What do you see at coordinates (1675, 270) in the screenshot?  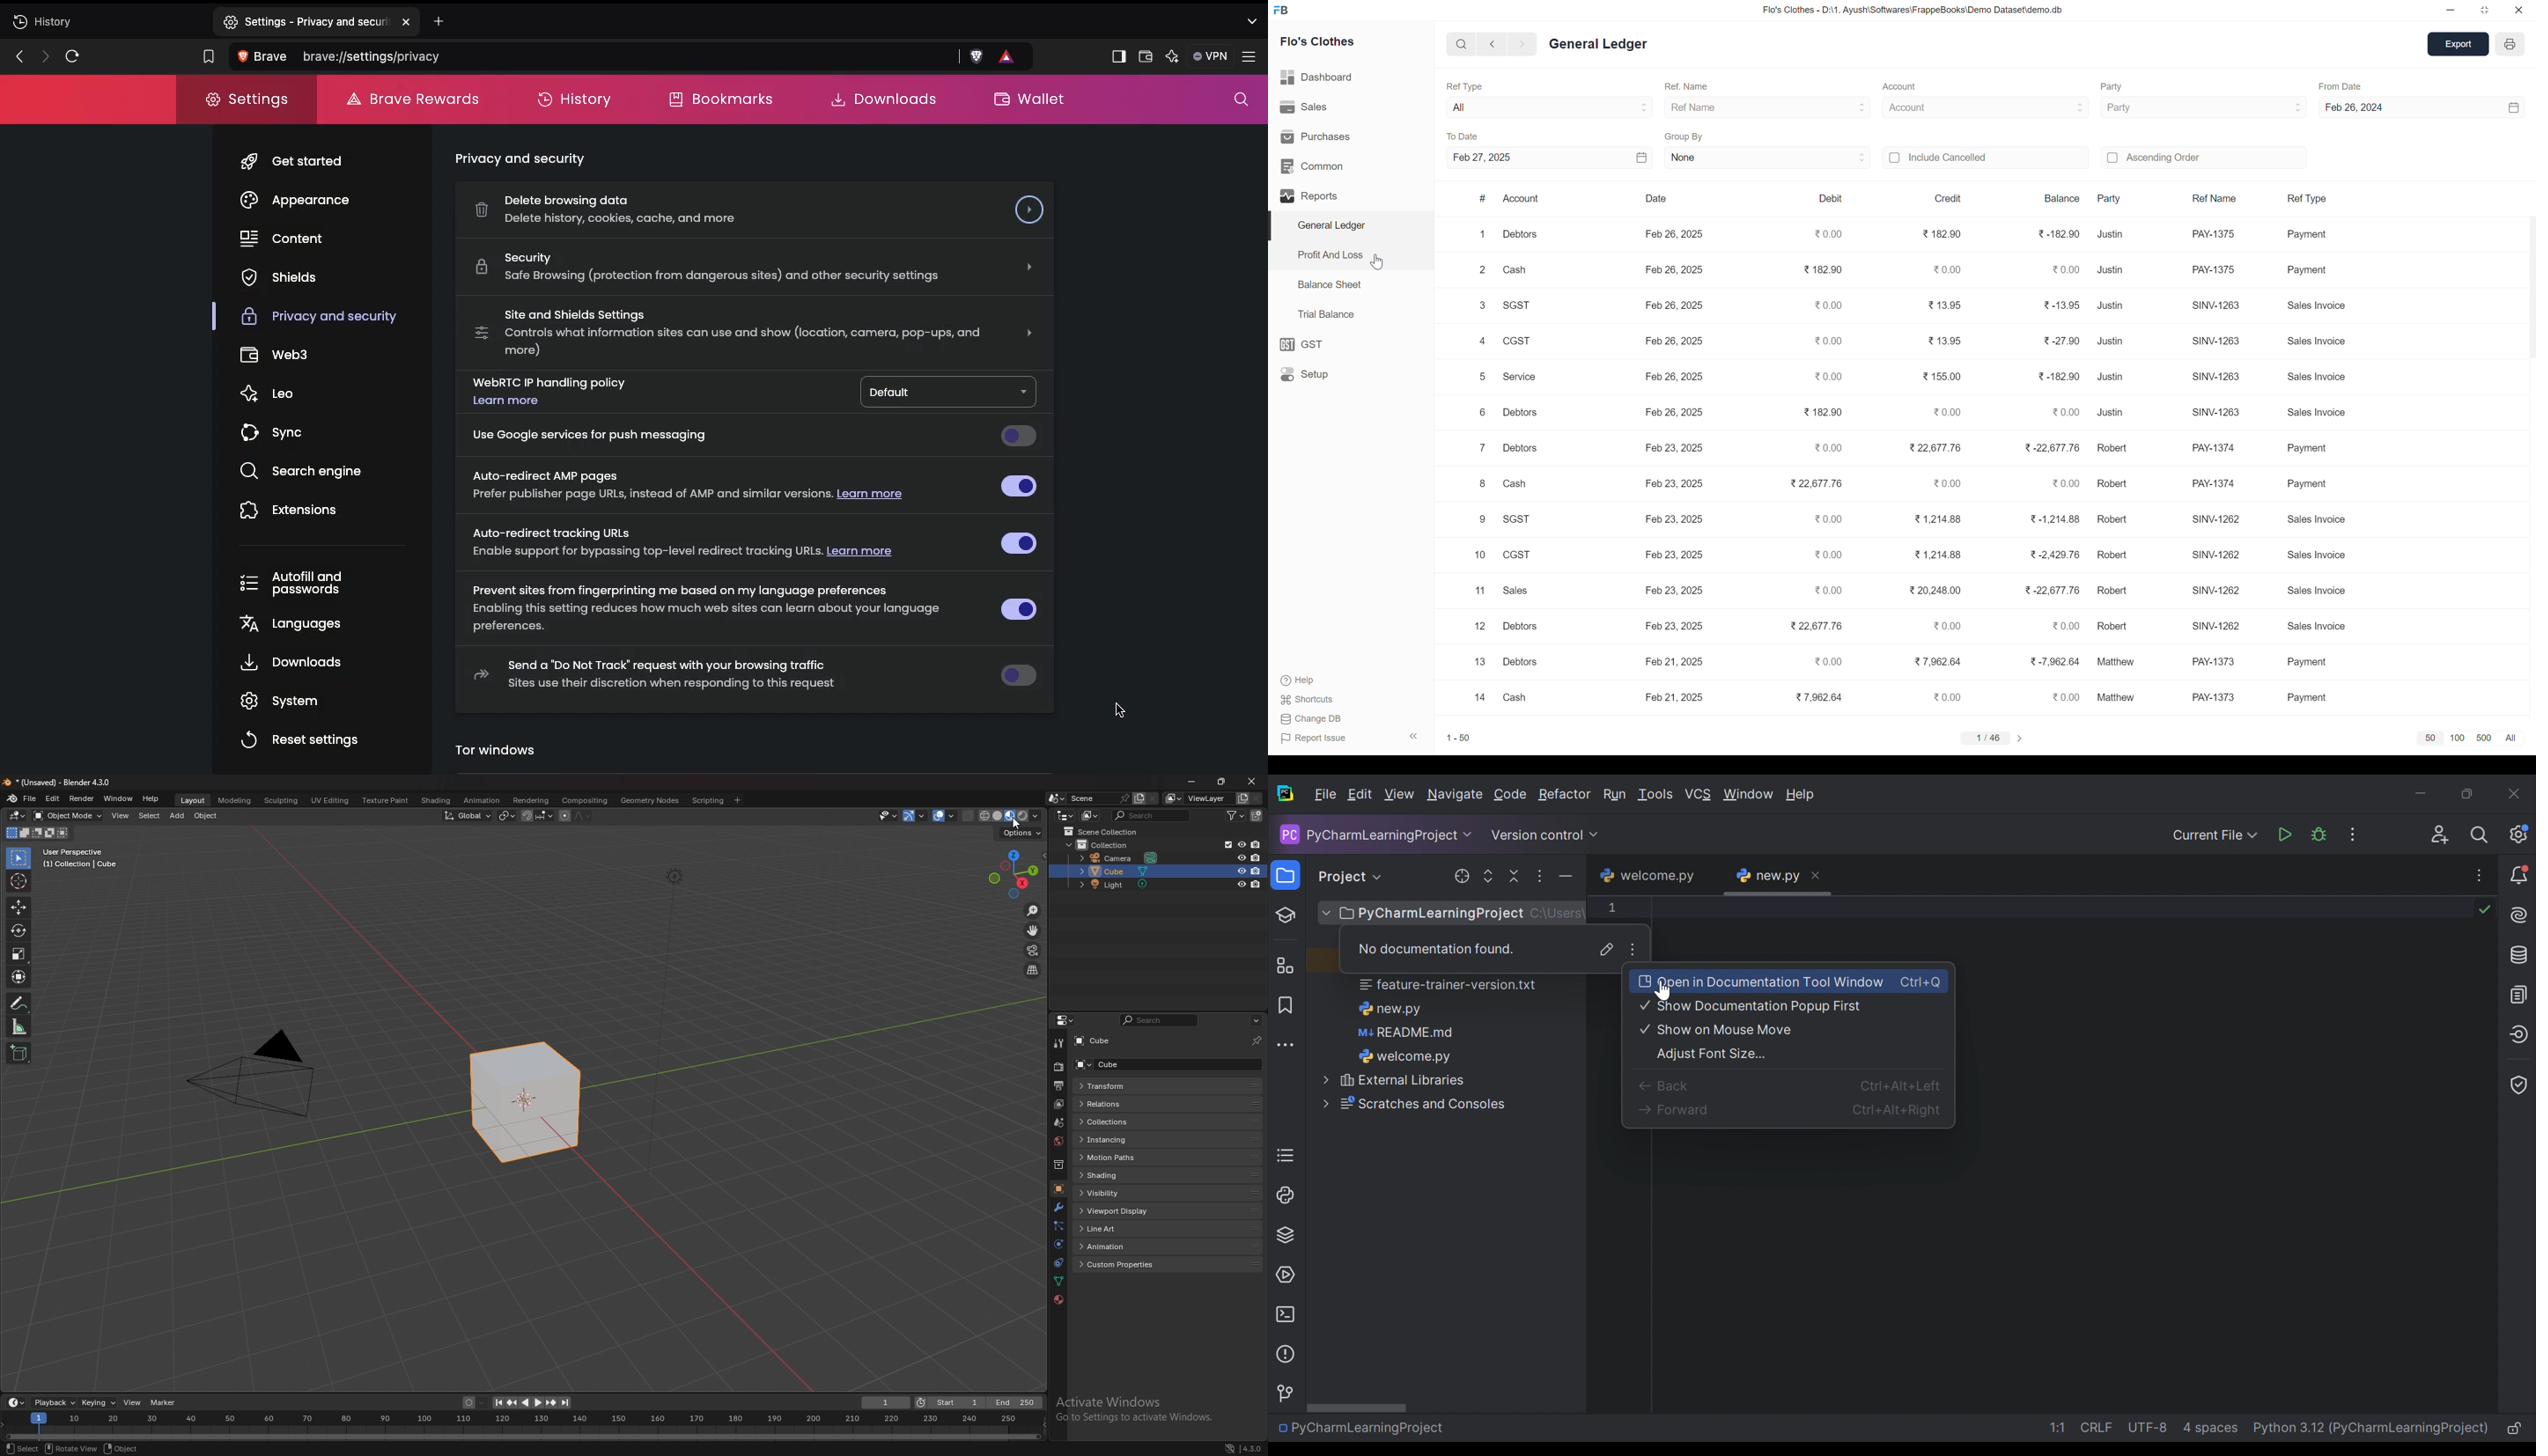 I see `Feb 26, 2025` at bounding box center [1675, 270].